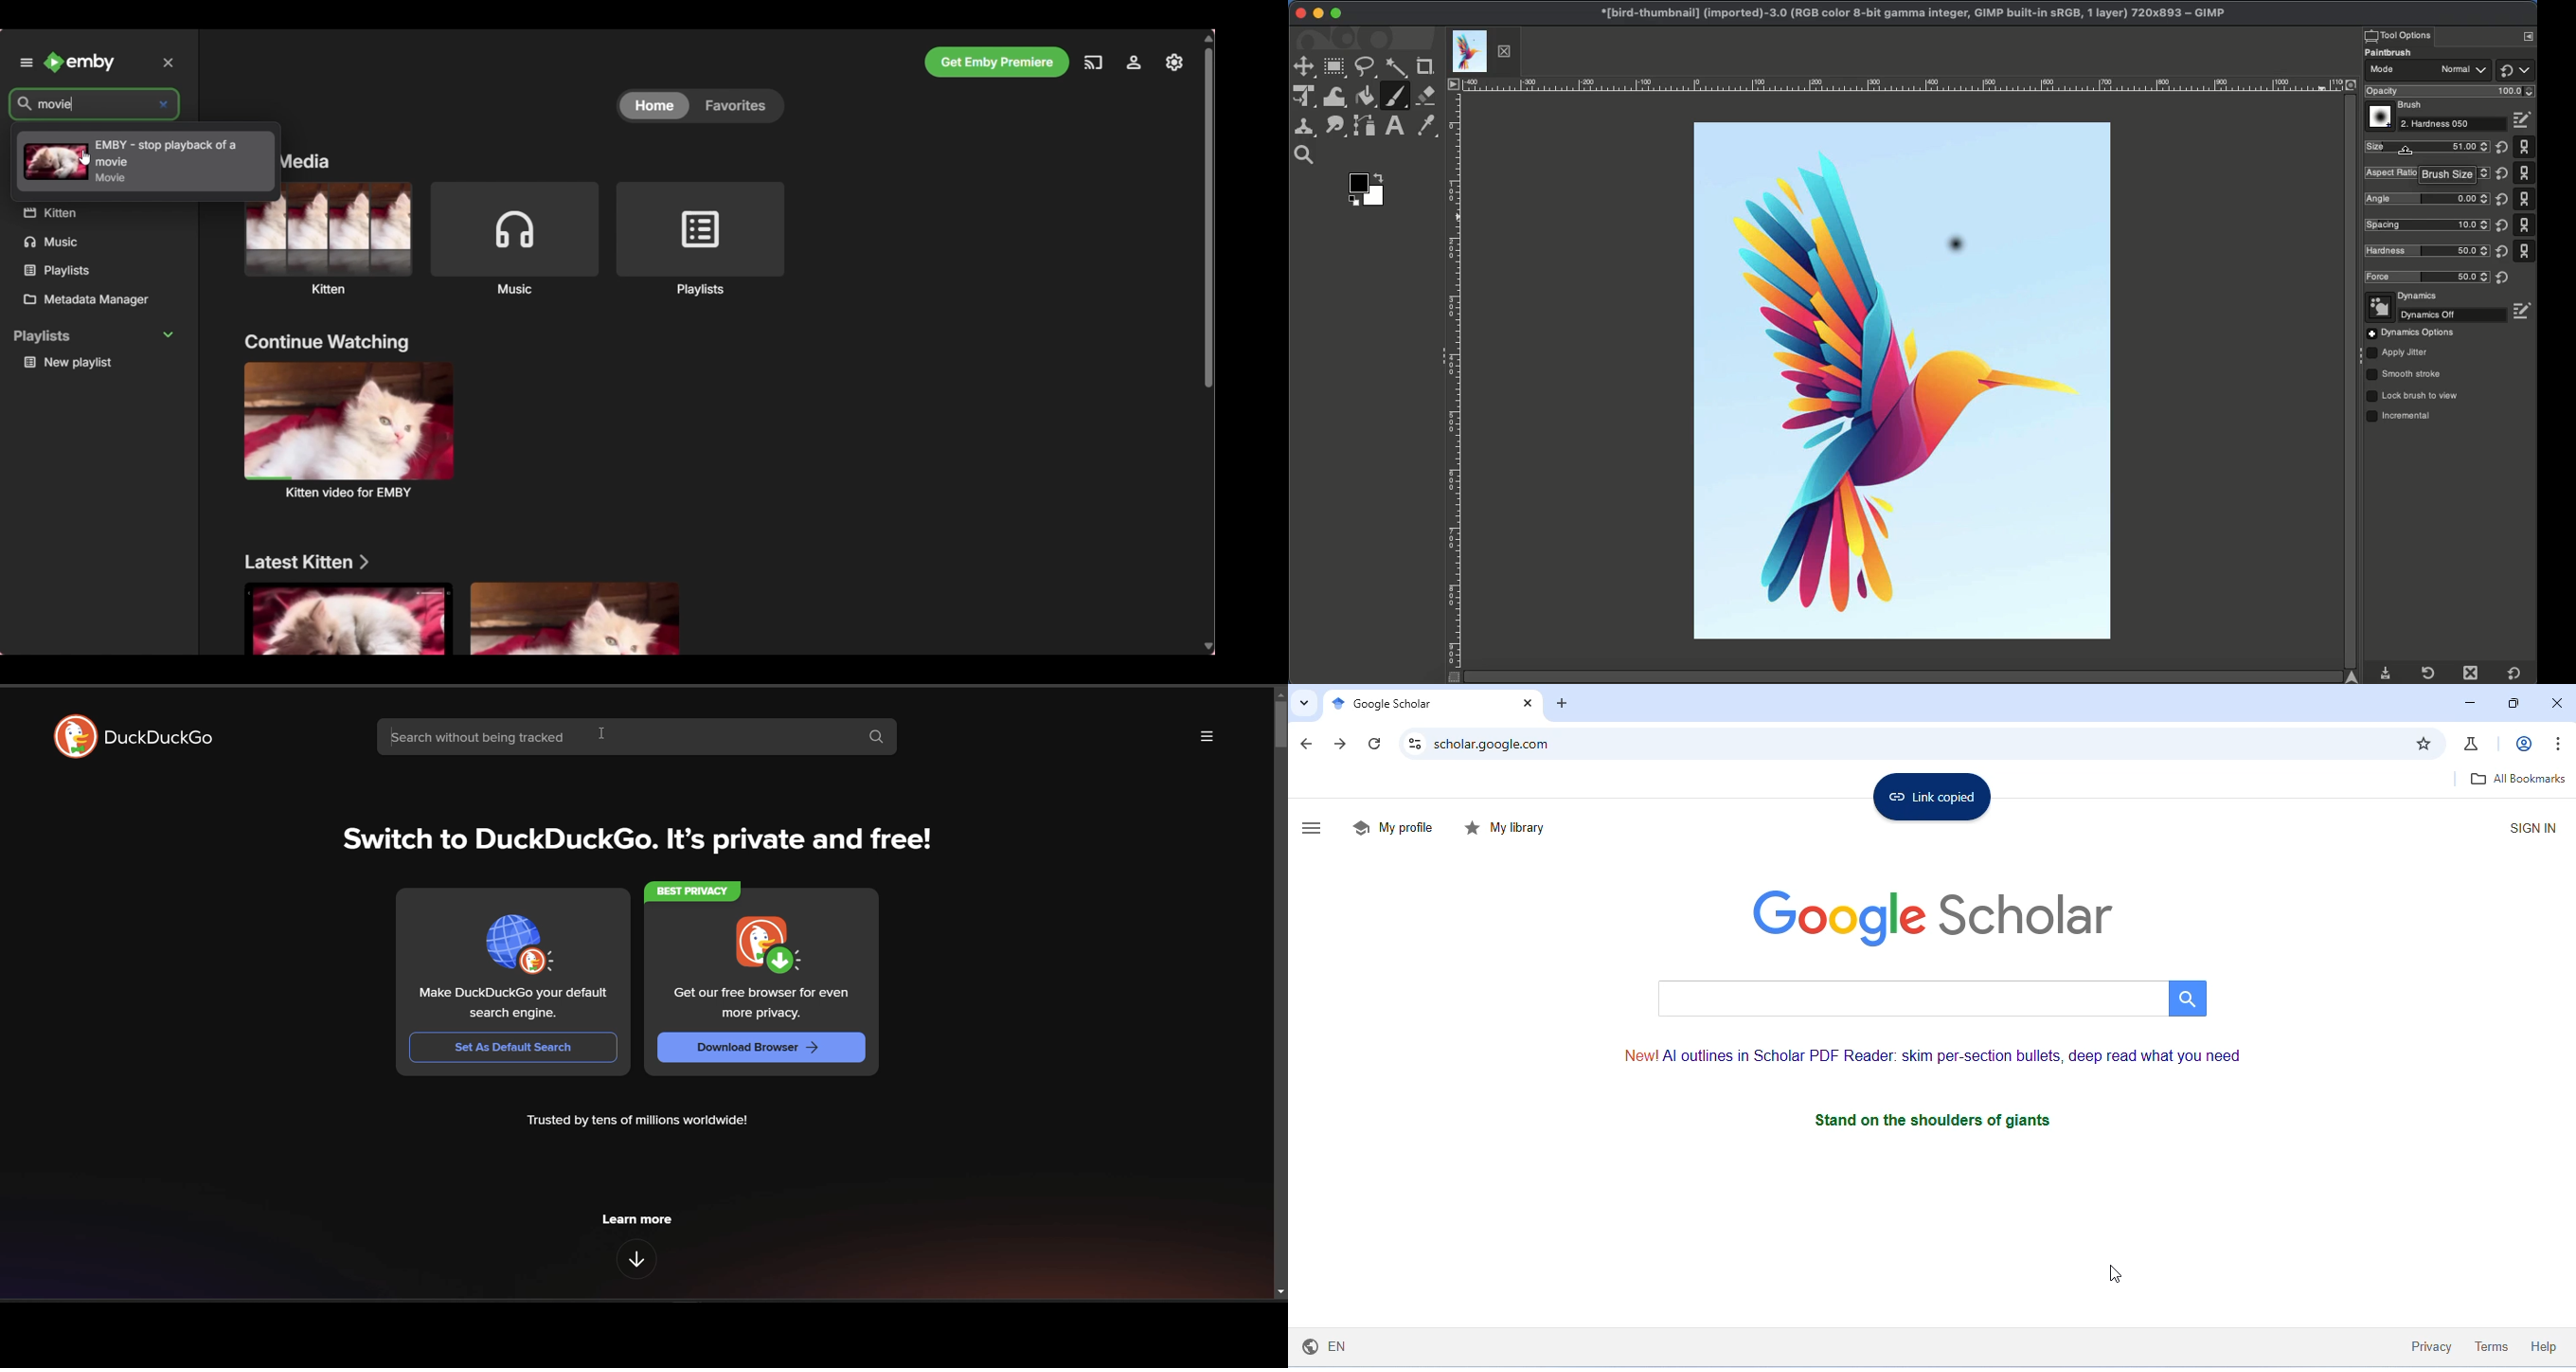  I want to click on show side bar, so click(1317, 826).